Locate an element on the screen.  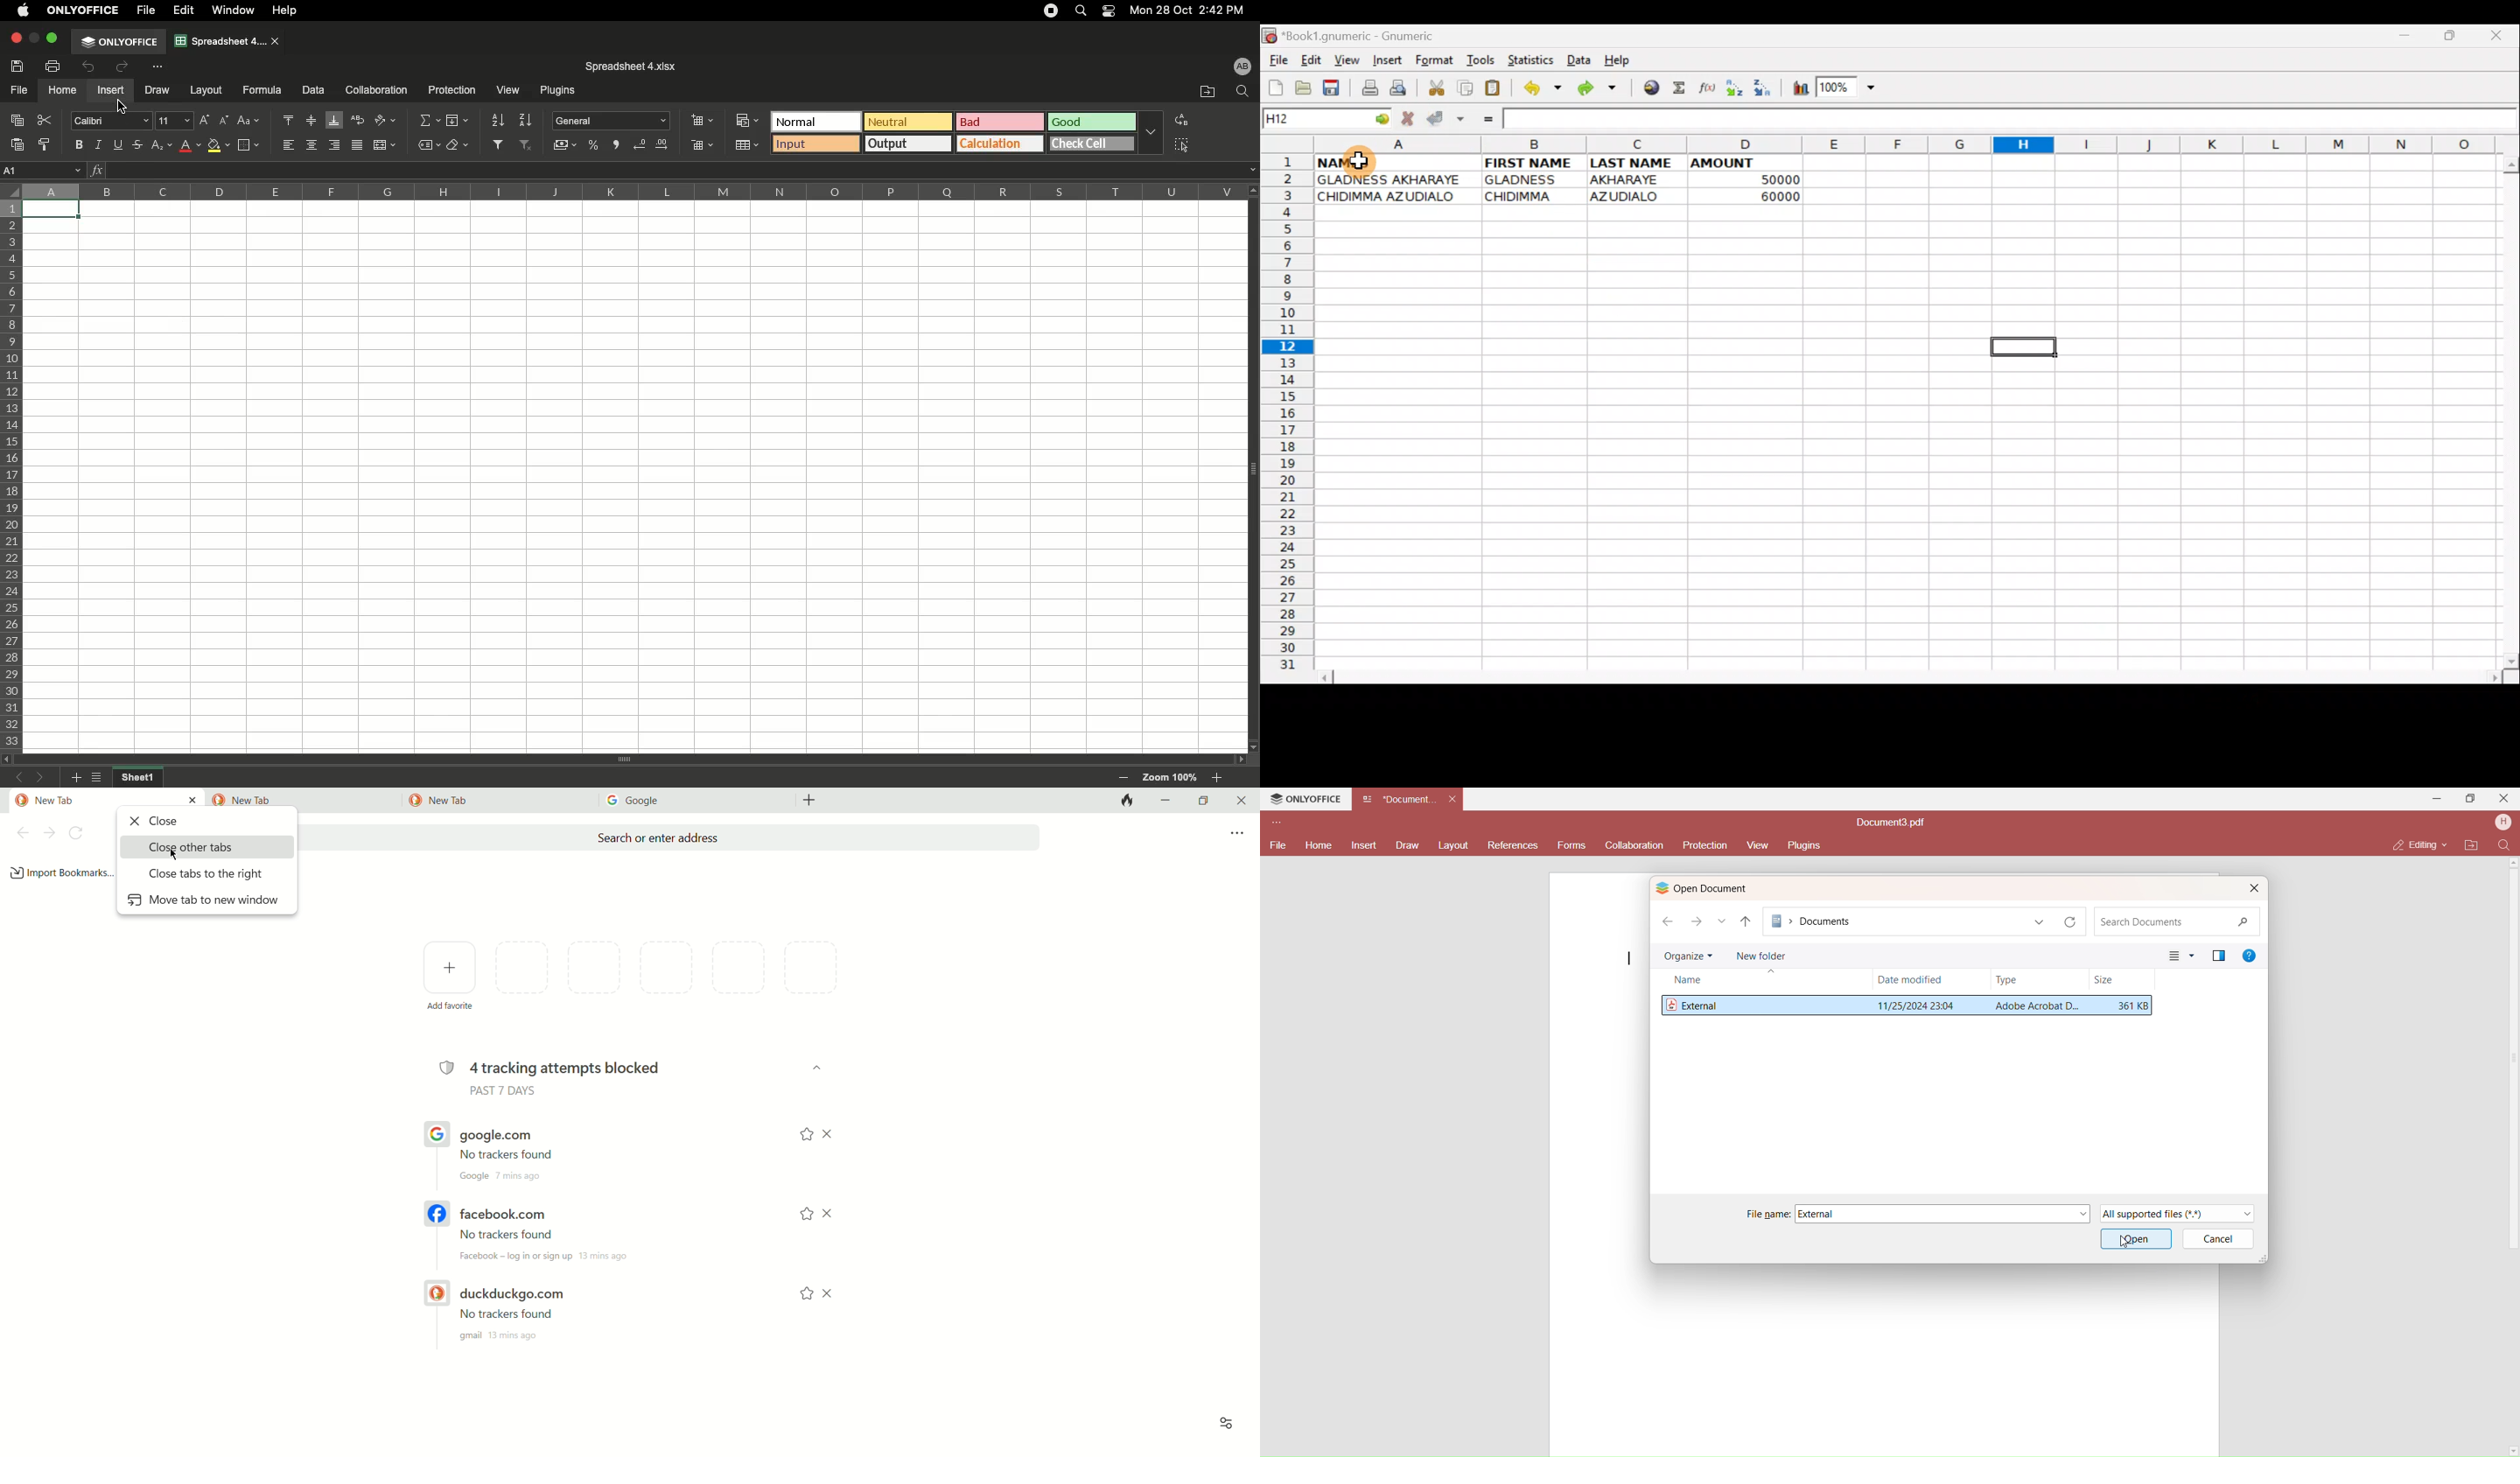
Select all is located at coordinates (1181, 145).